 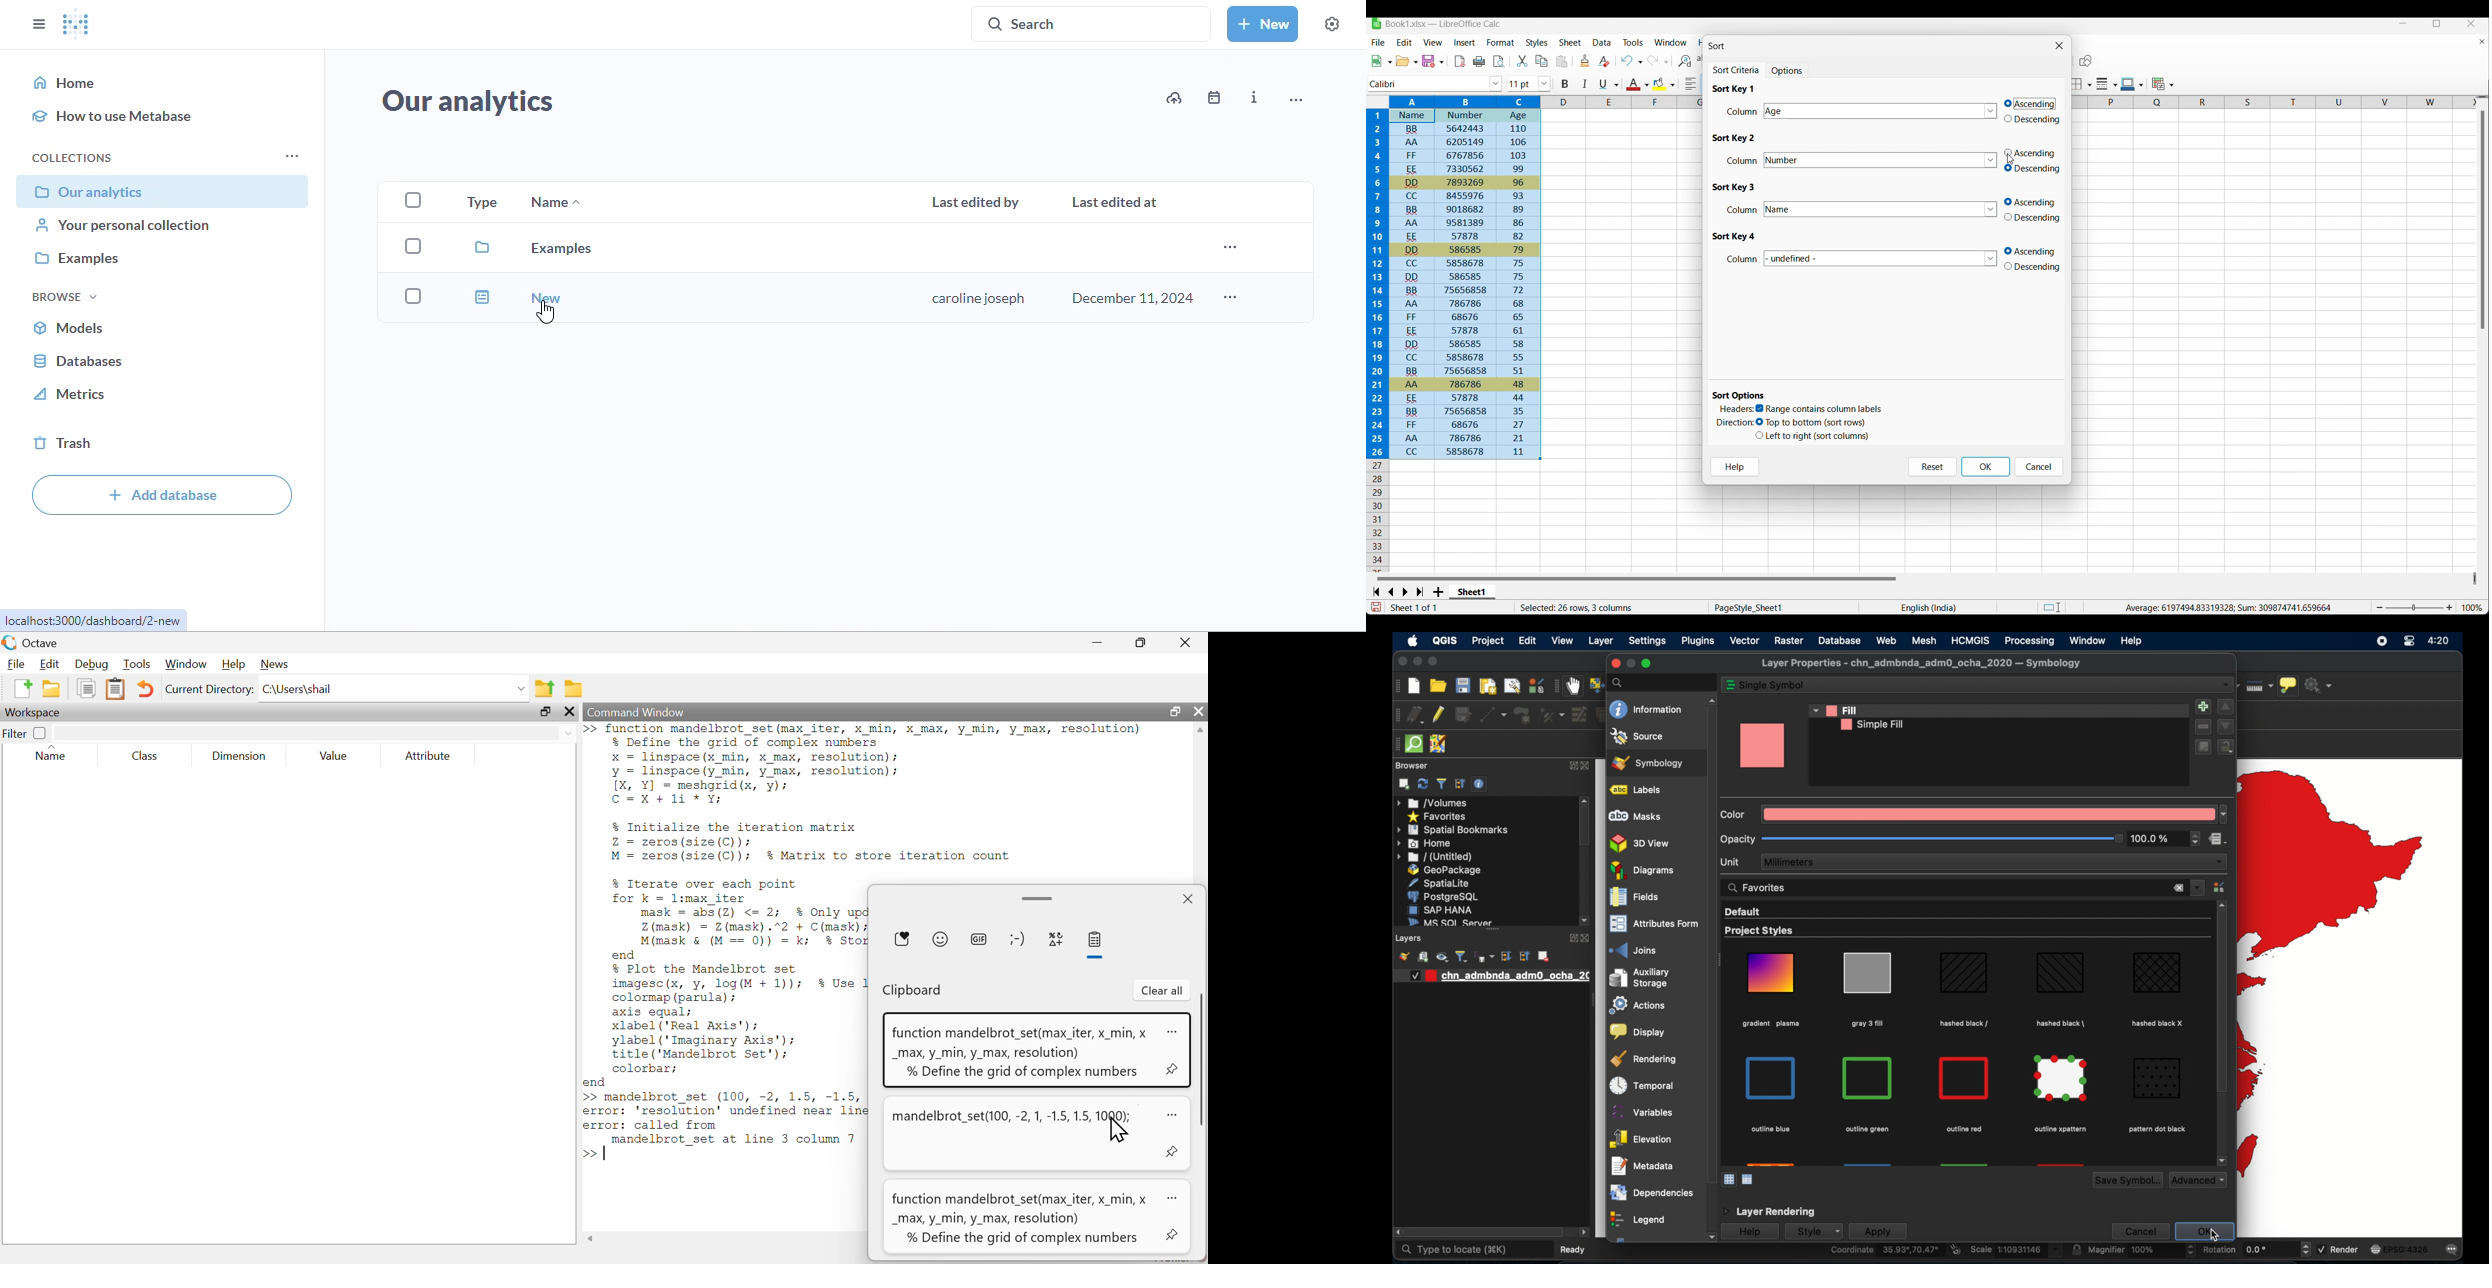 I want to click on ms sql server, so click(x=1448, y=921).